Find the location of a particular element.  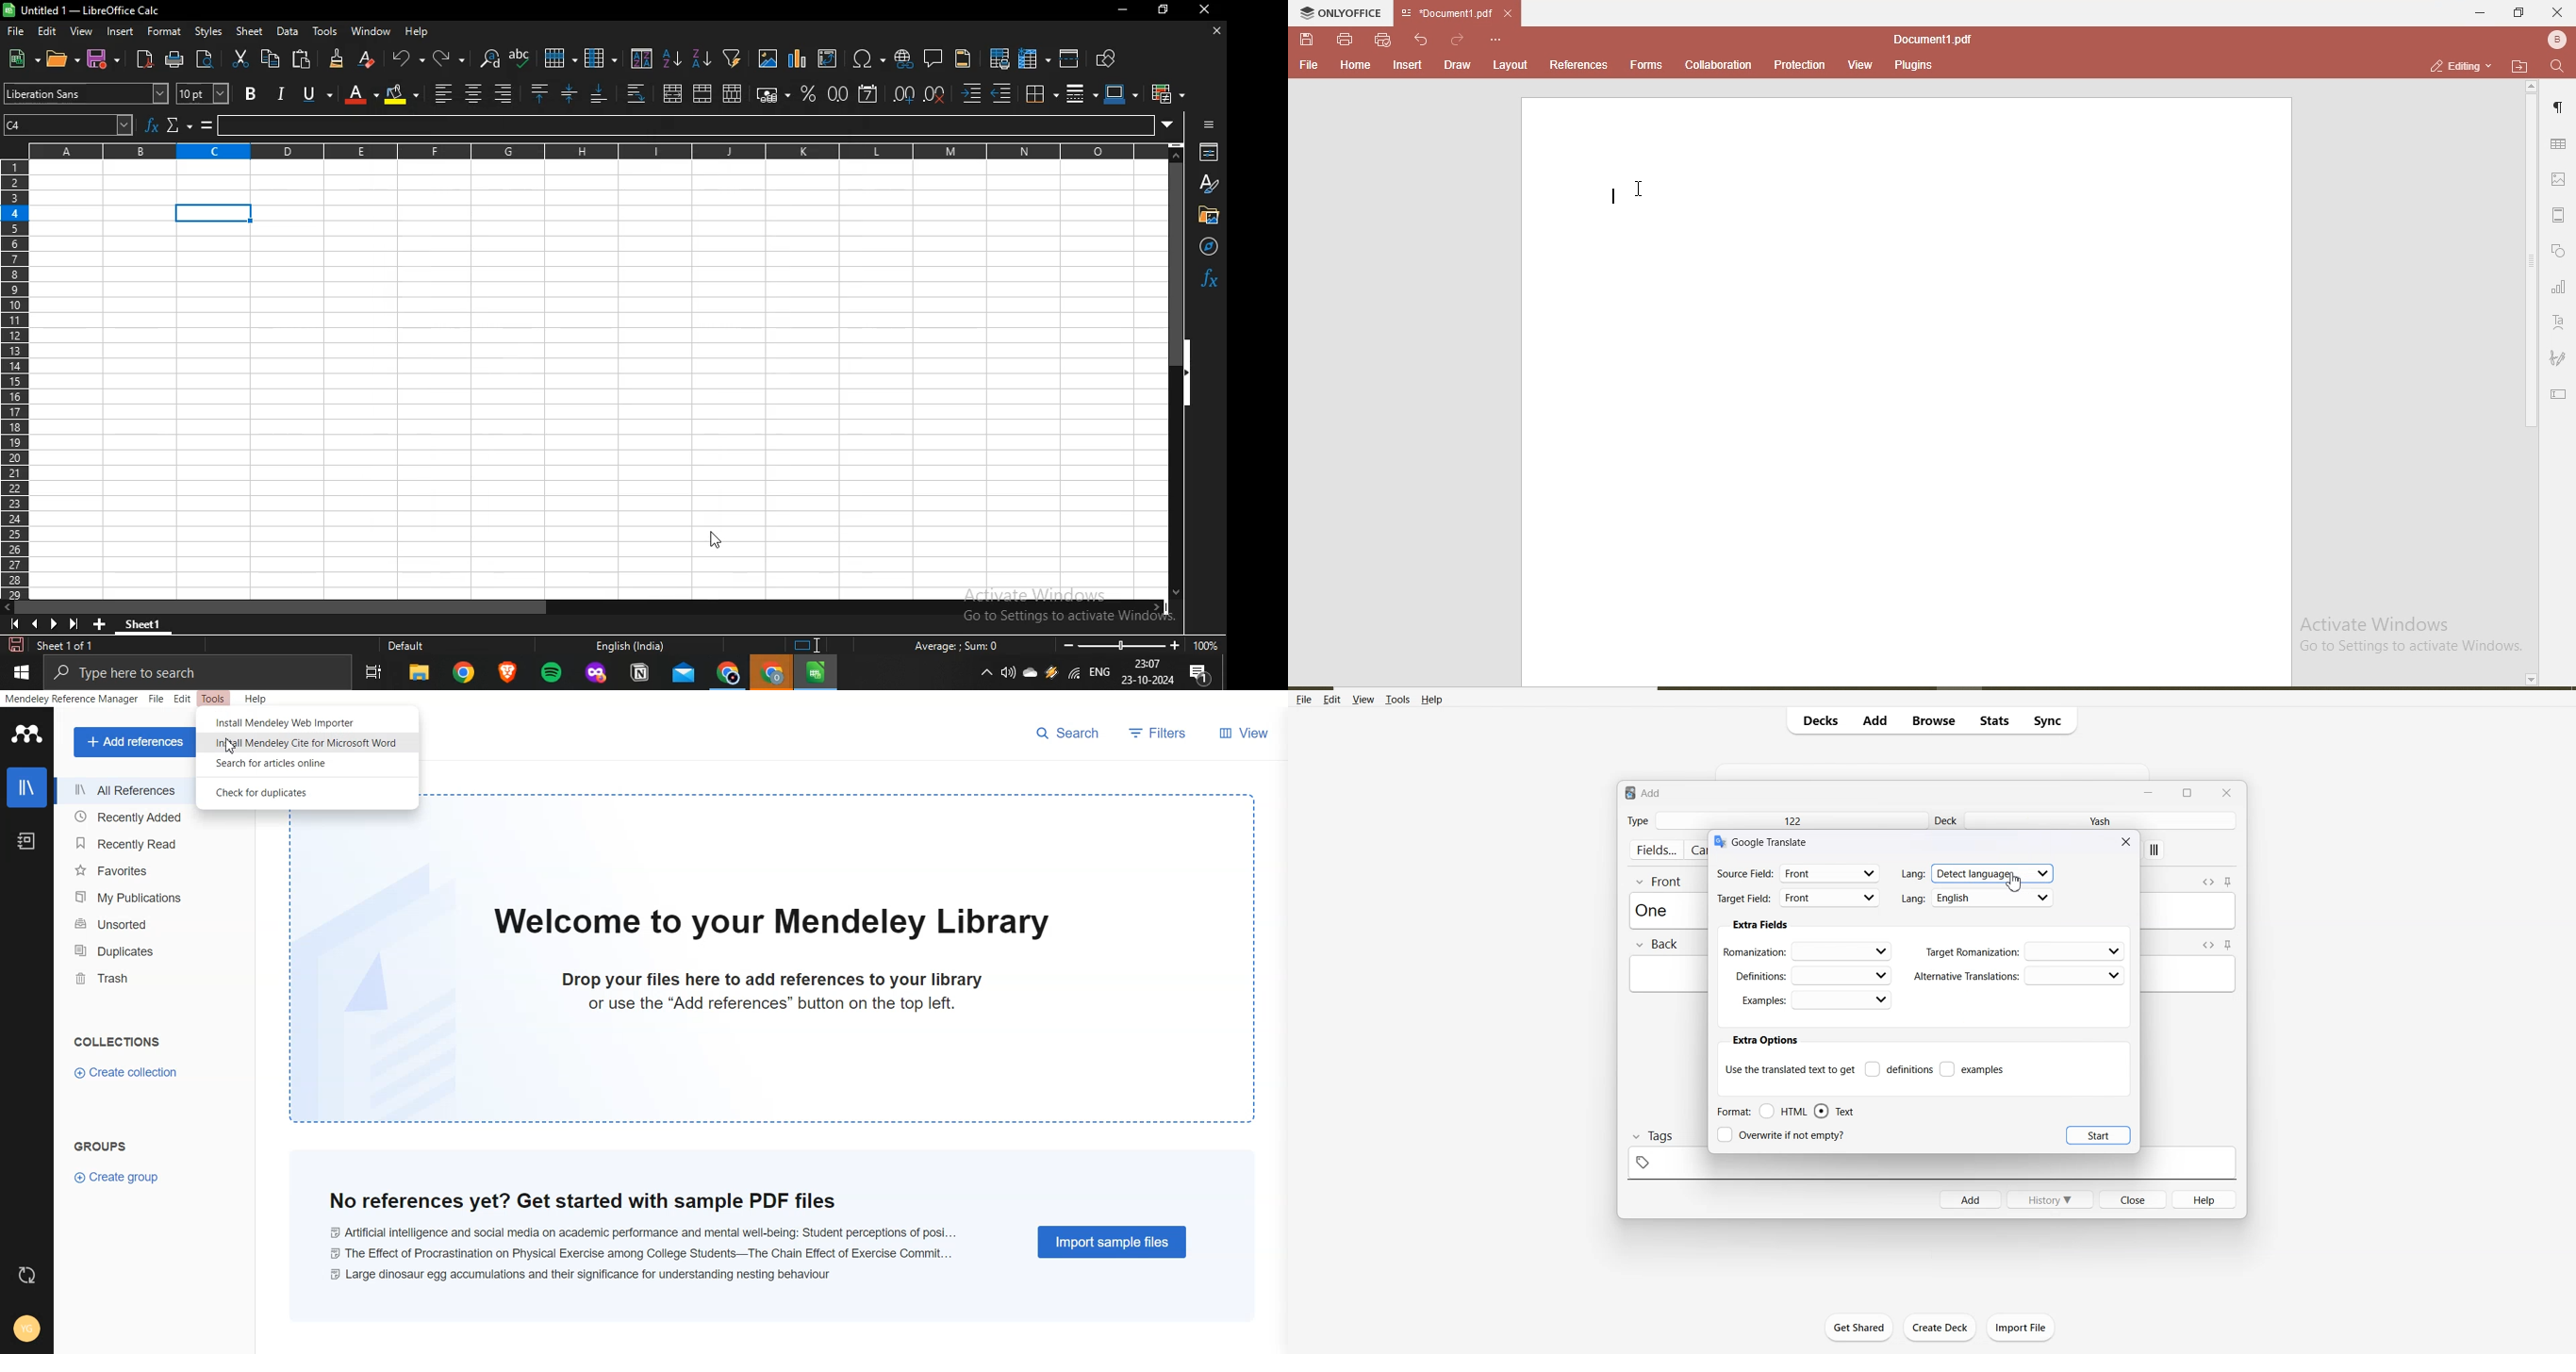

define print area is located at coordinates (1000, 58).